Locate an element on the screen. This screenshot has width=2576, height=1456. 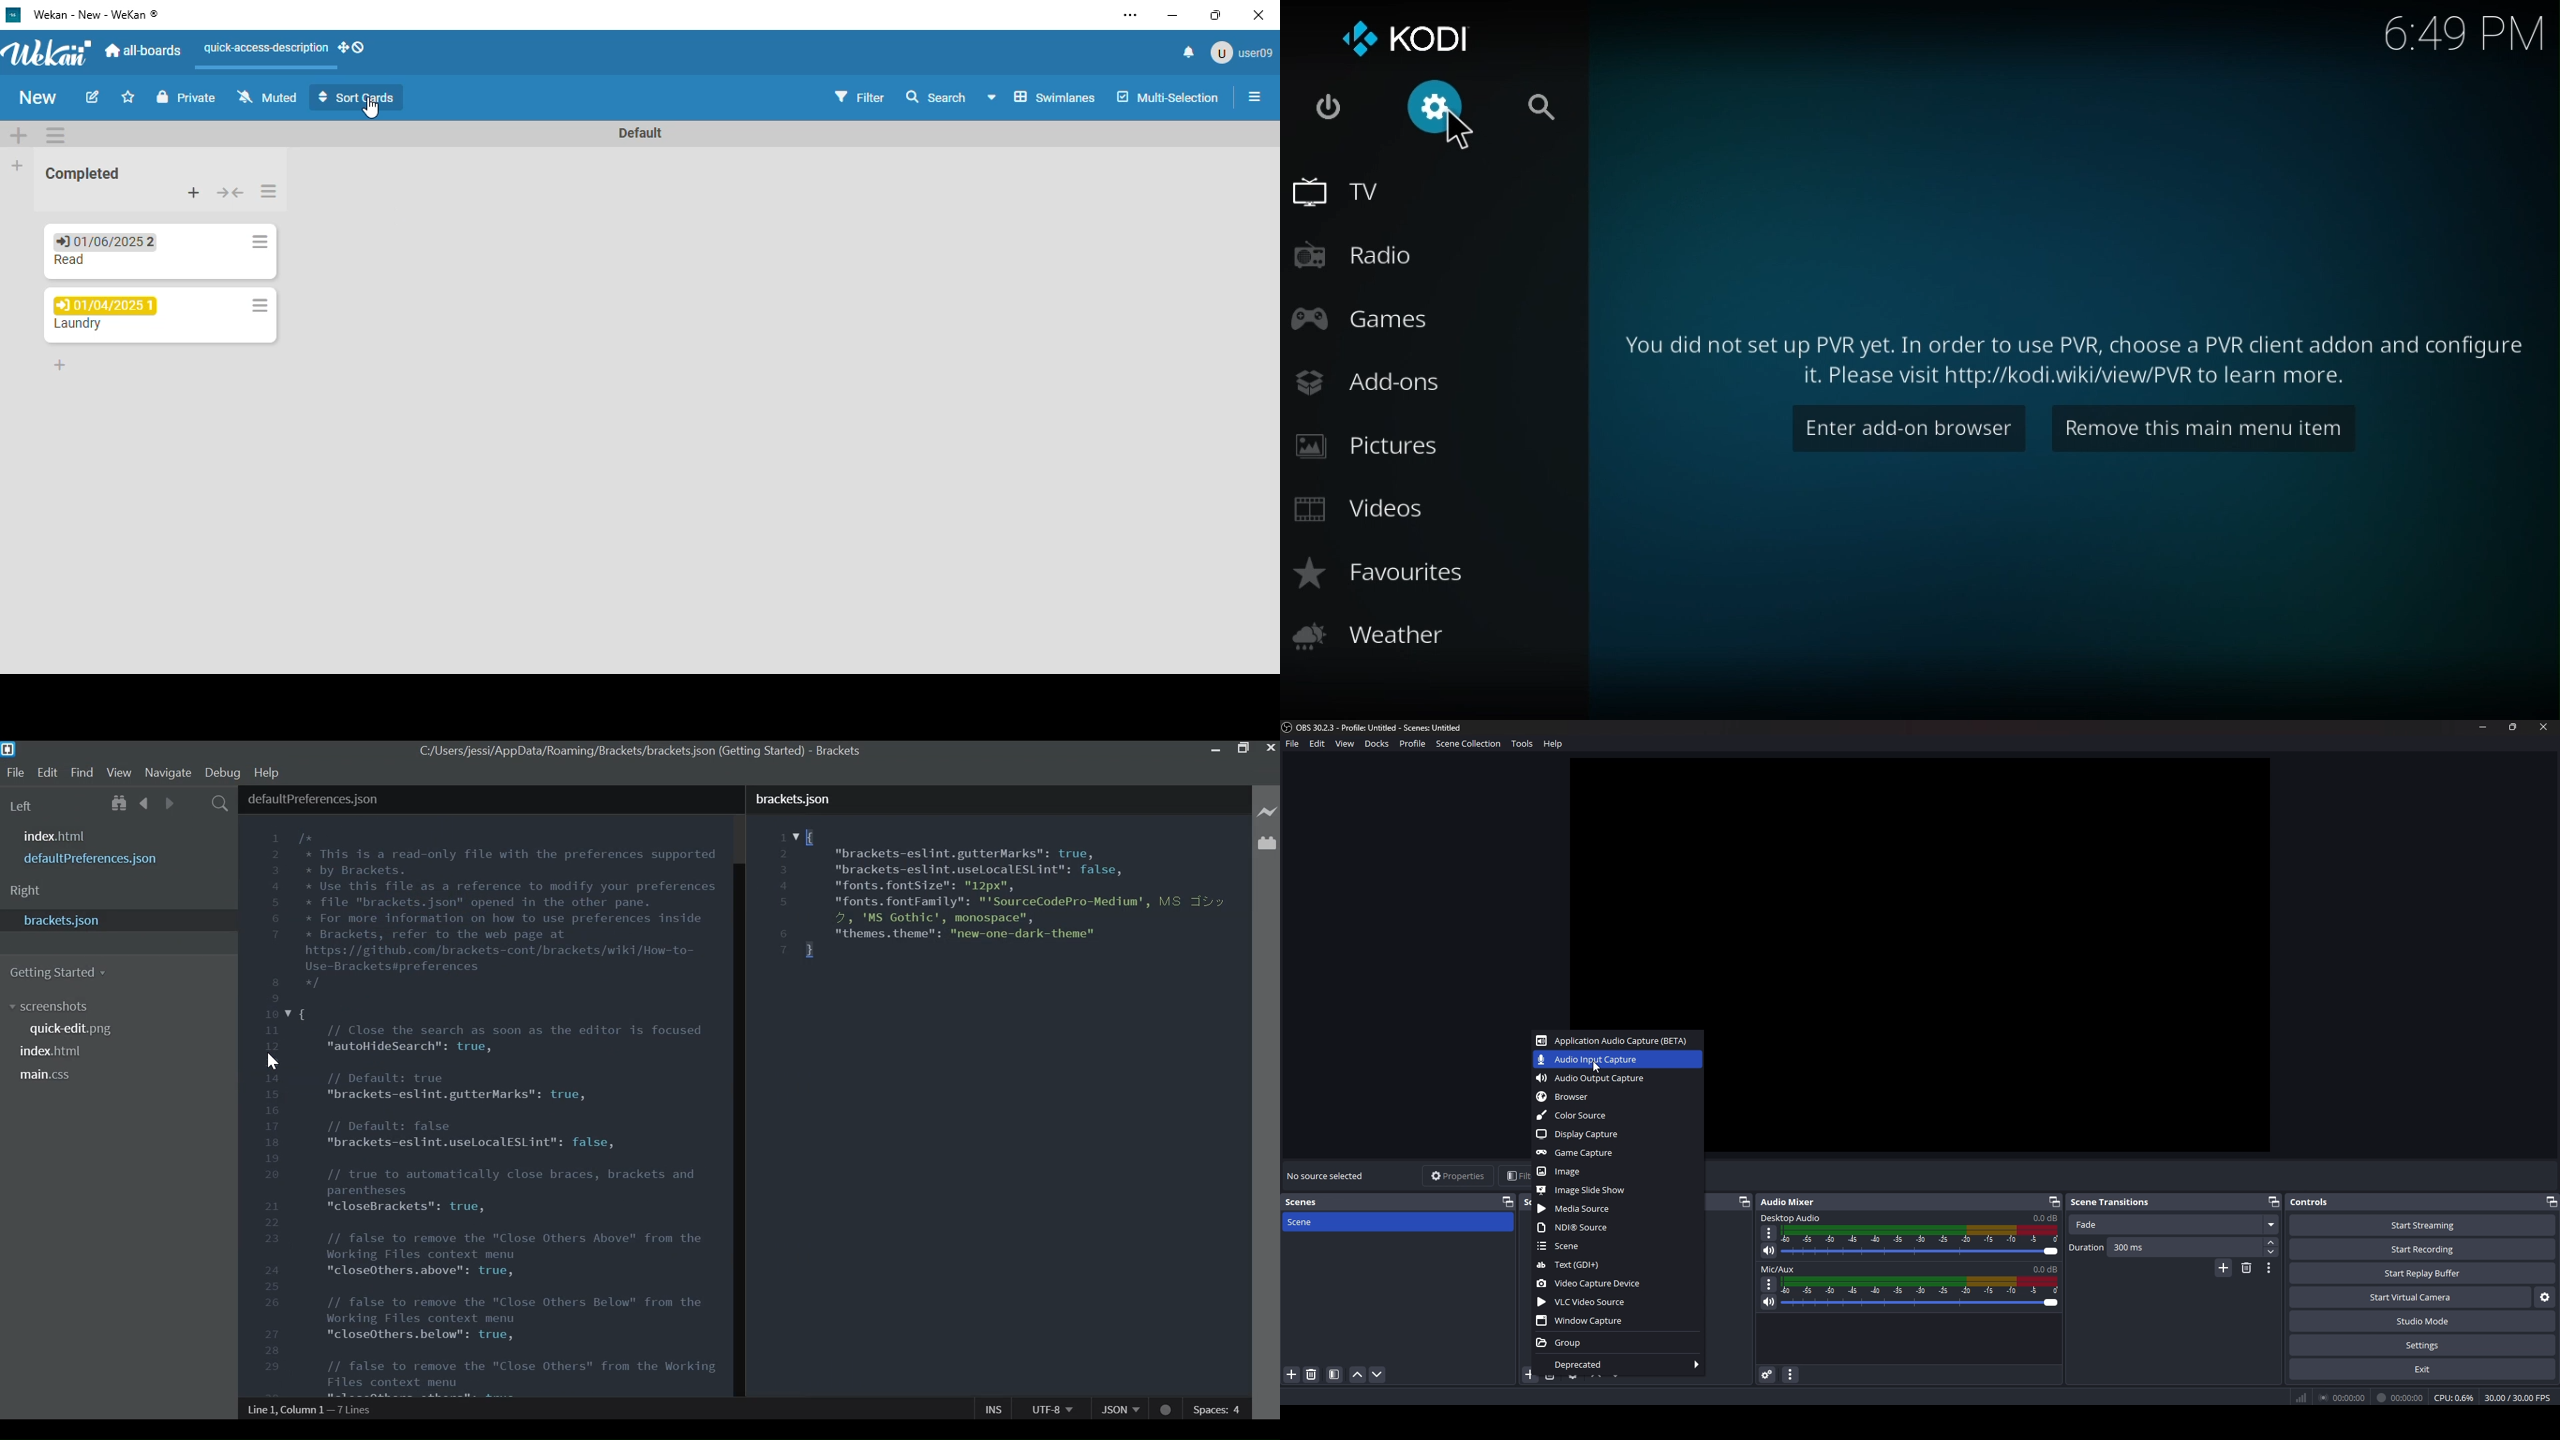
defaultPreferences.json is located at coordinates (99, 859).